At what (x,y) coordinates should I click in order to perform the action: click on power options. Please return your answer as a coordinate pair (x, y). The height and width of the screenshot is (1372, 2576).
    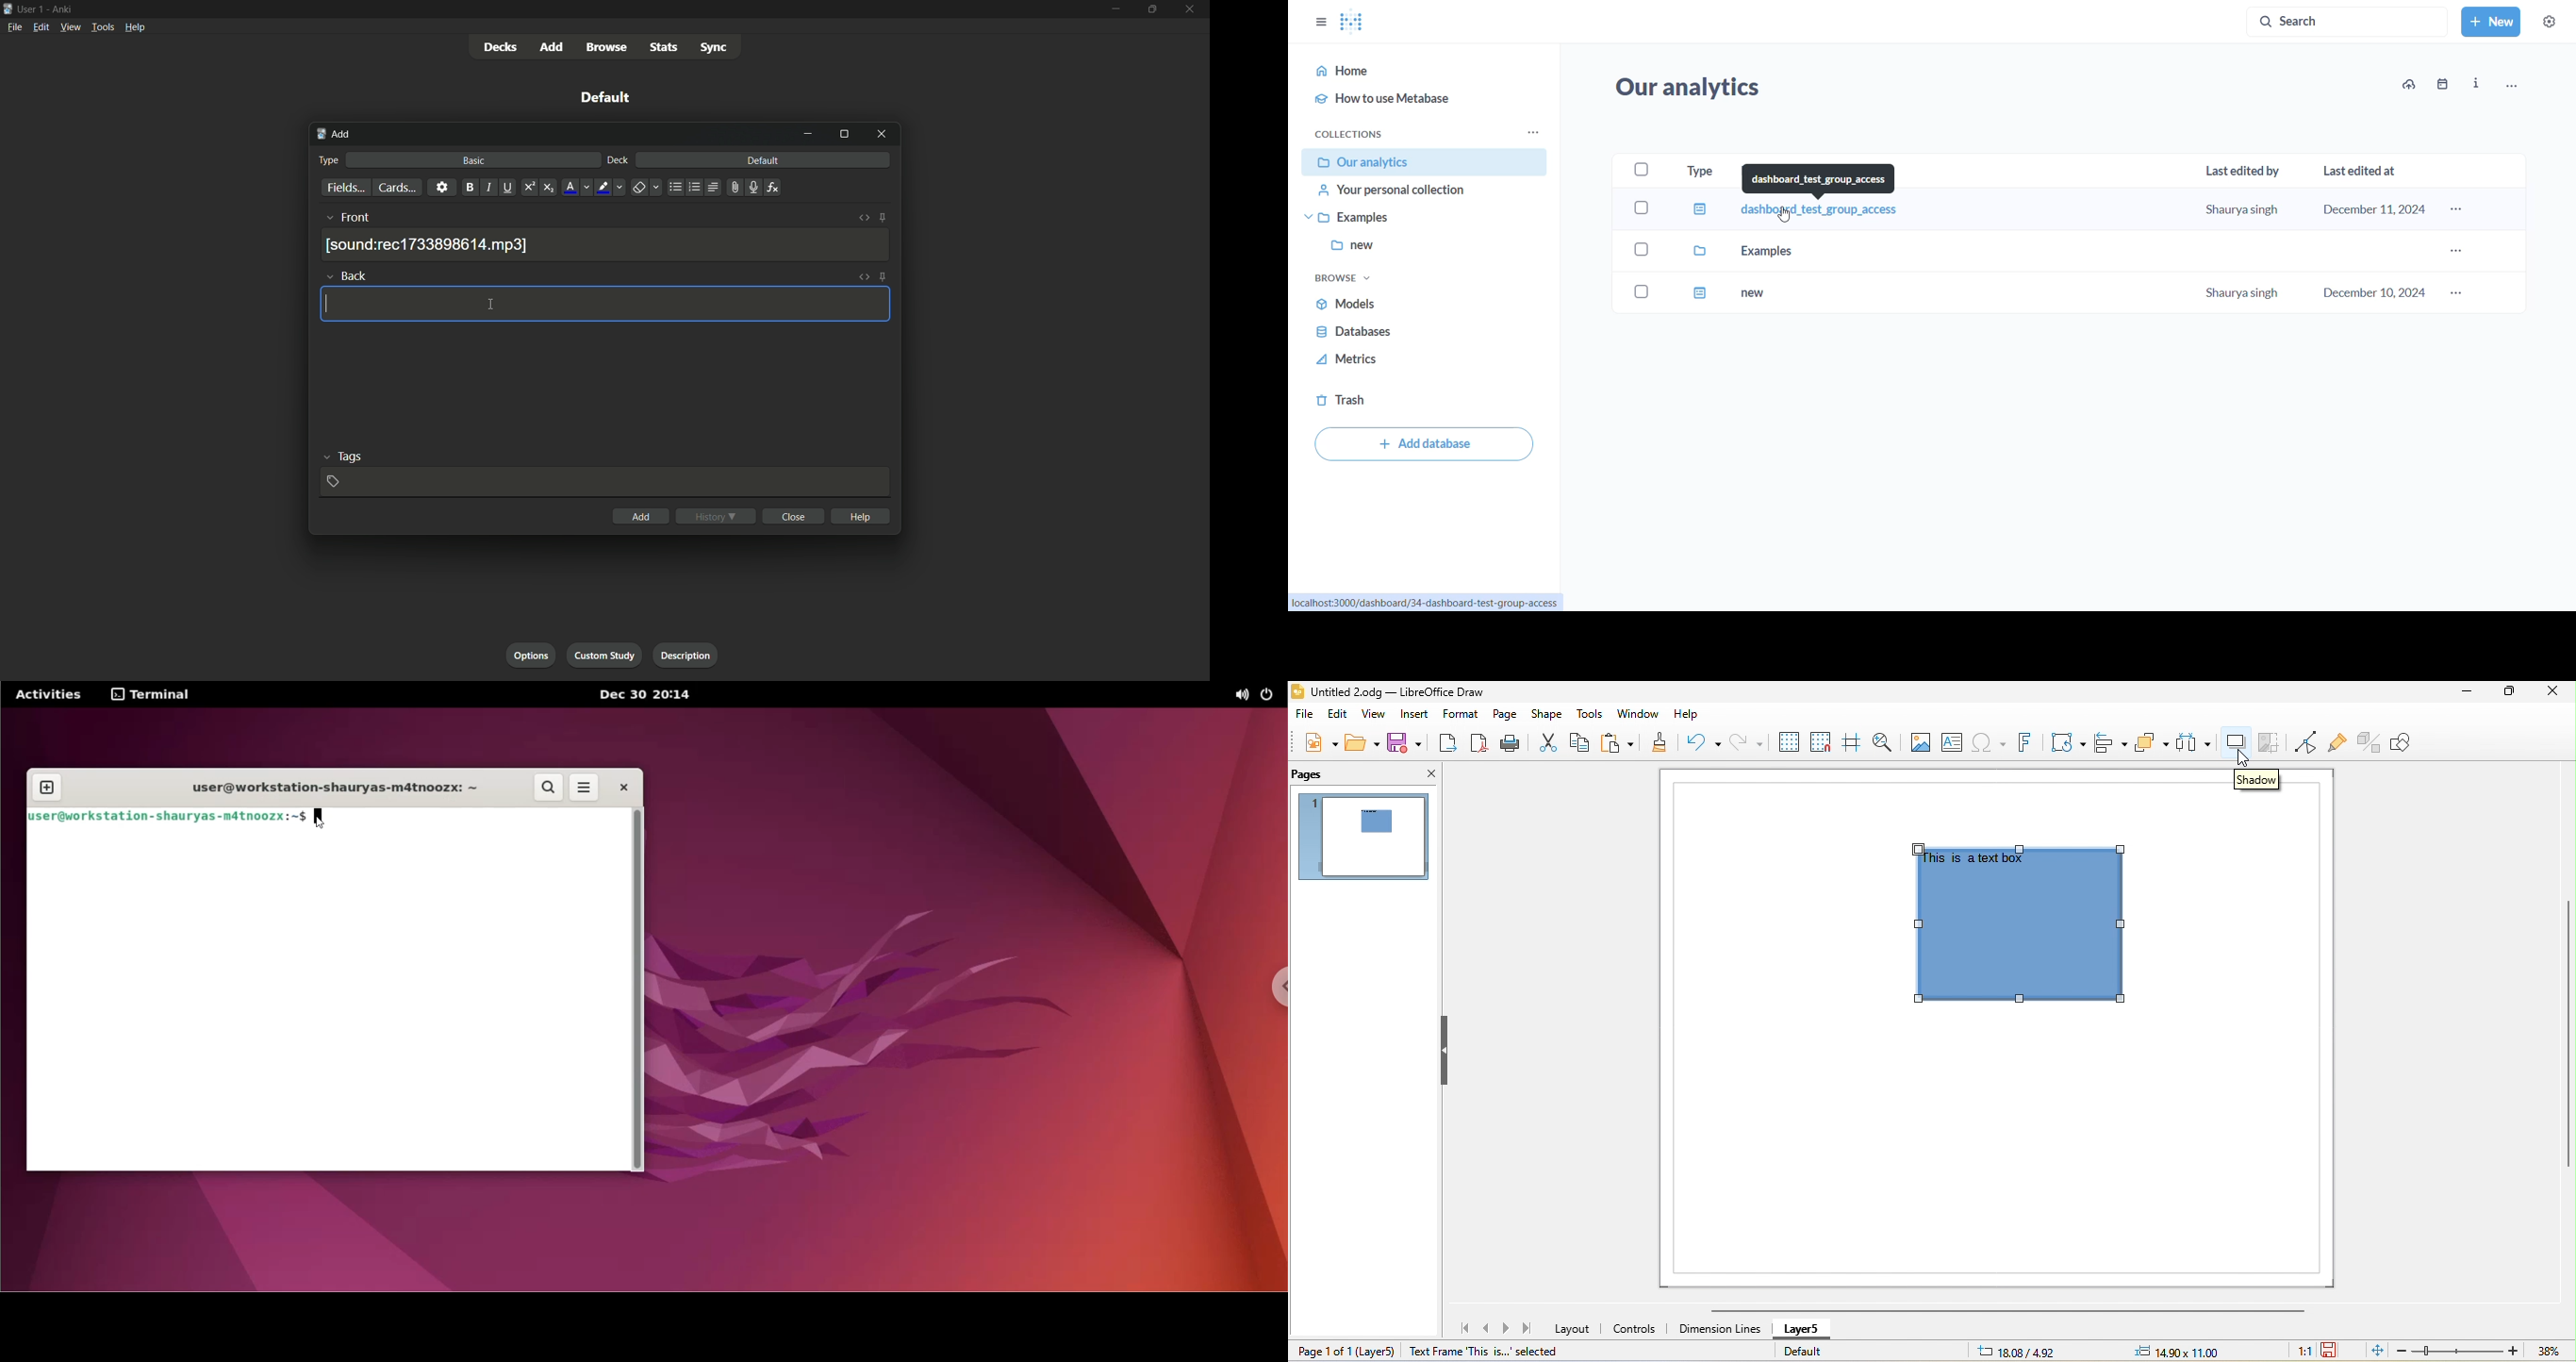
    Looking at the image, I should click on (1270, 695).